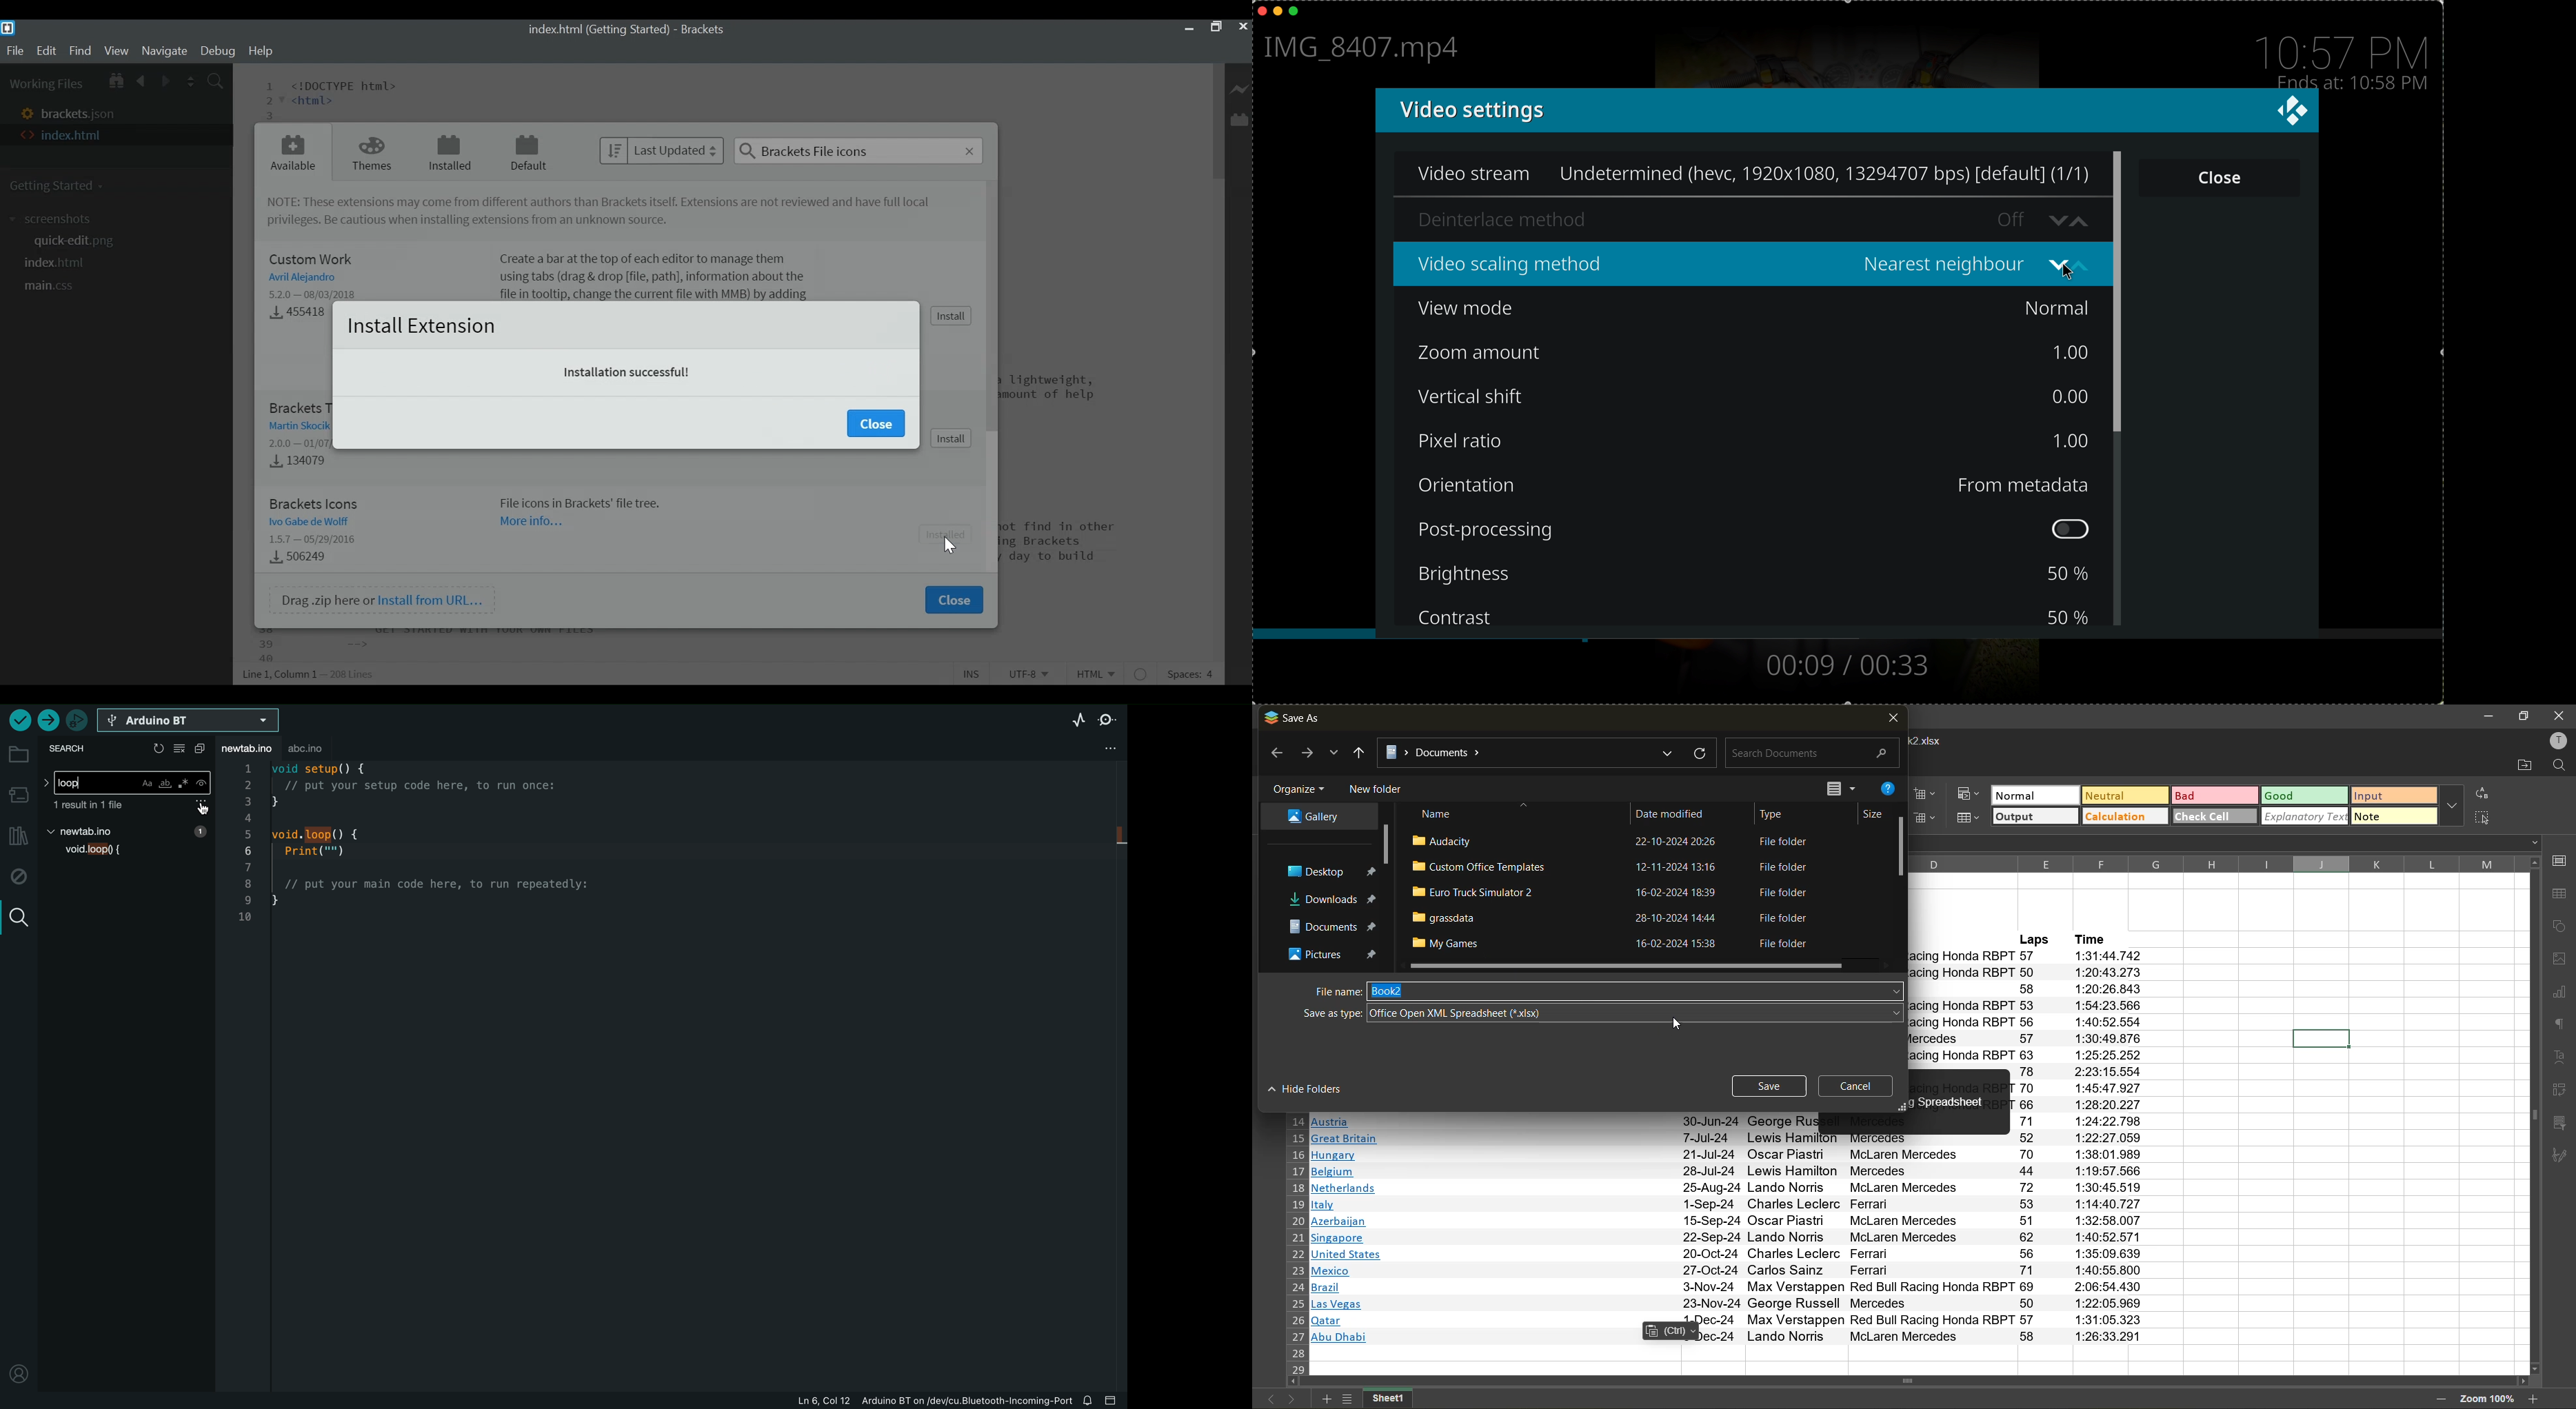  Describe the element at coordinates (1727, 1204) in the screenshot. I see `text info` at that location.